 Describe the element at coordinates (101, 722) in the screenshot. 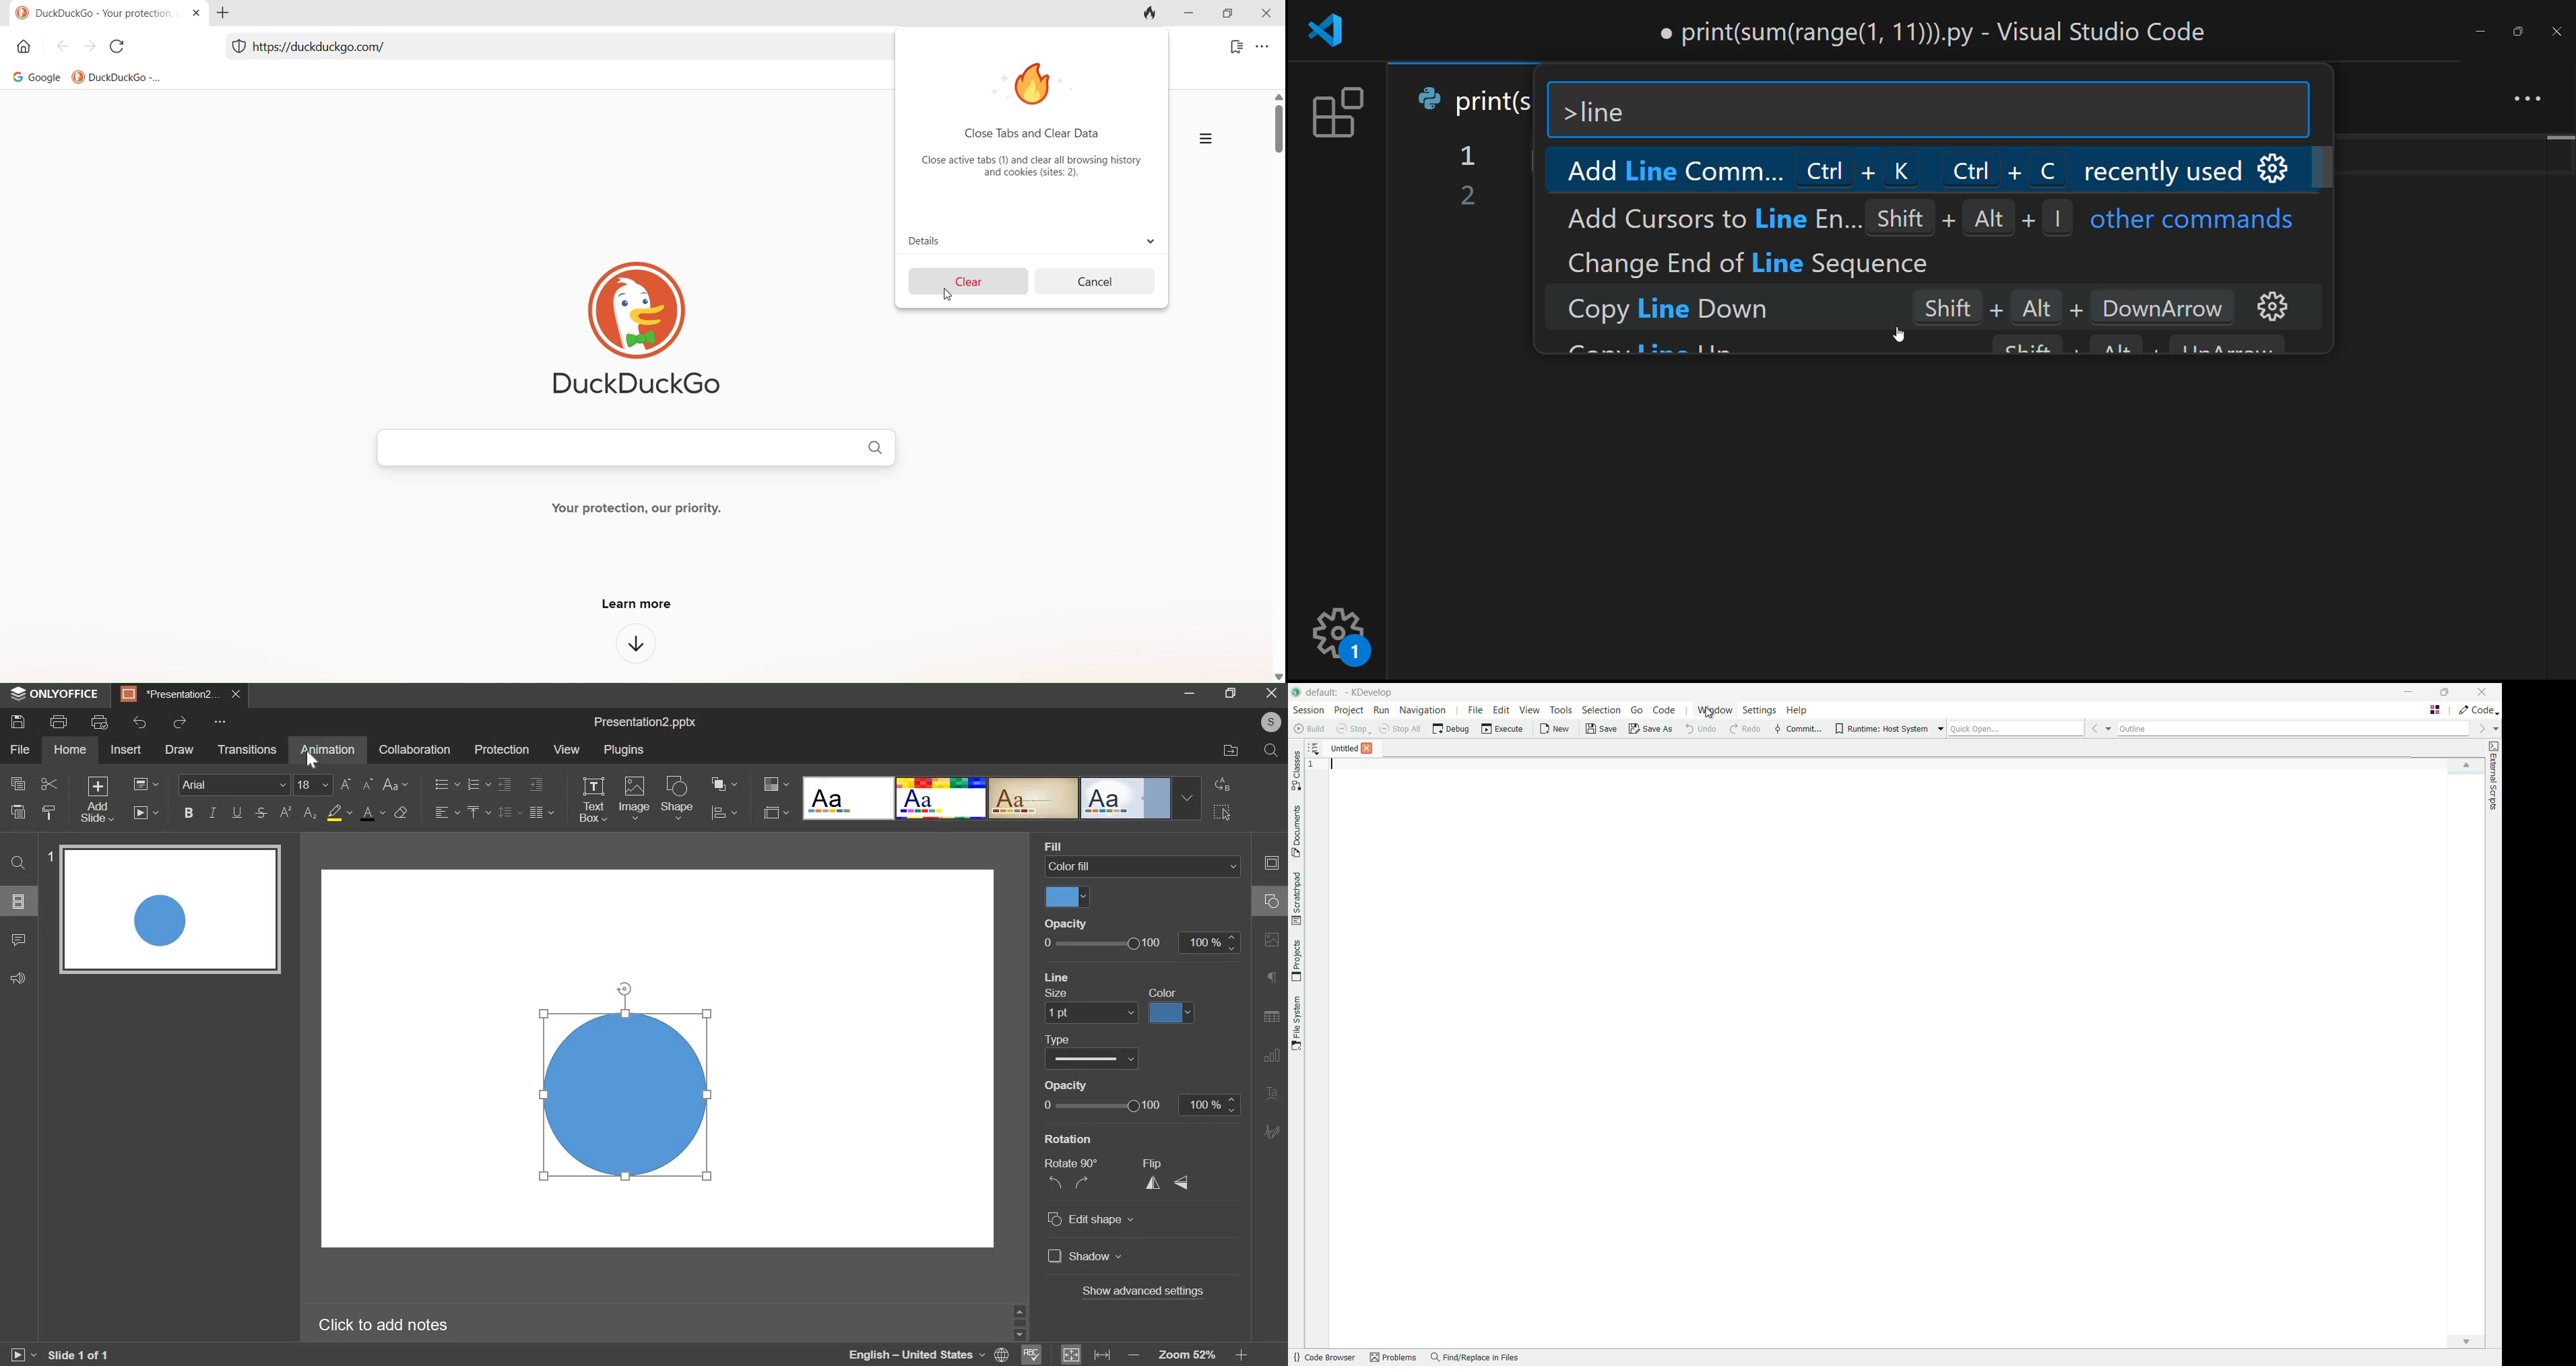

I see `print preview` at that location.